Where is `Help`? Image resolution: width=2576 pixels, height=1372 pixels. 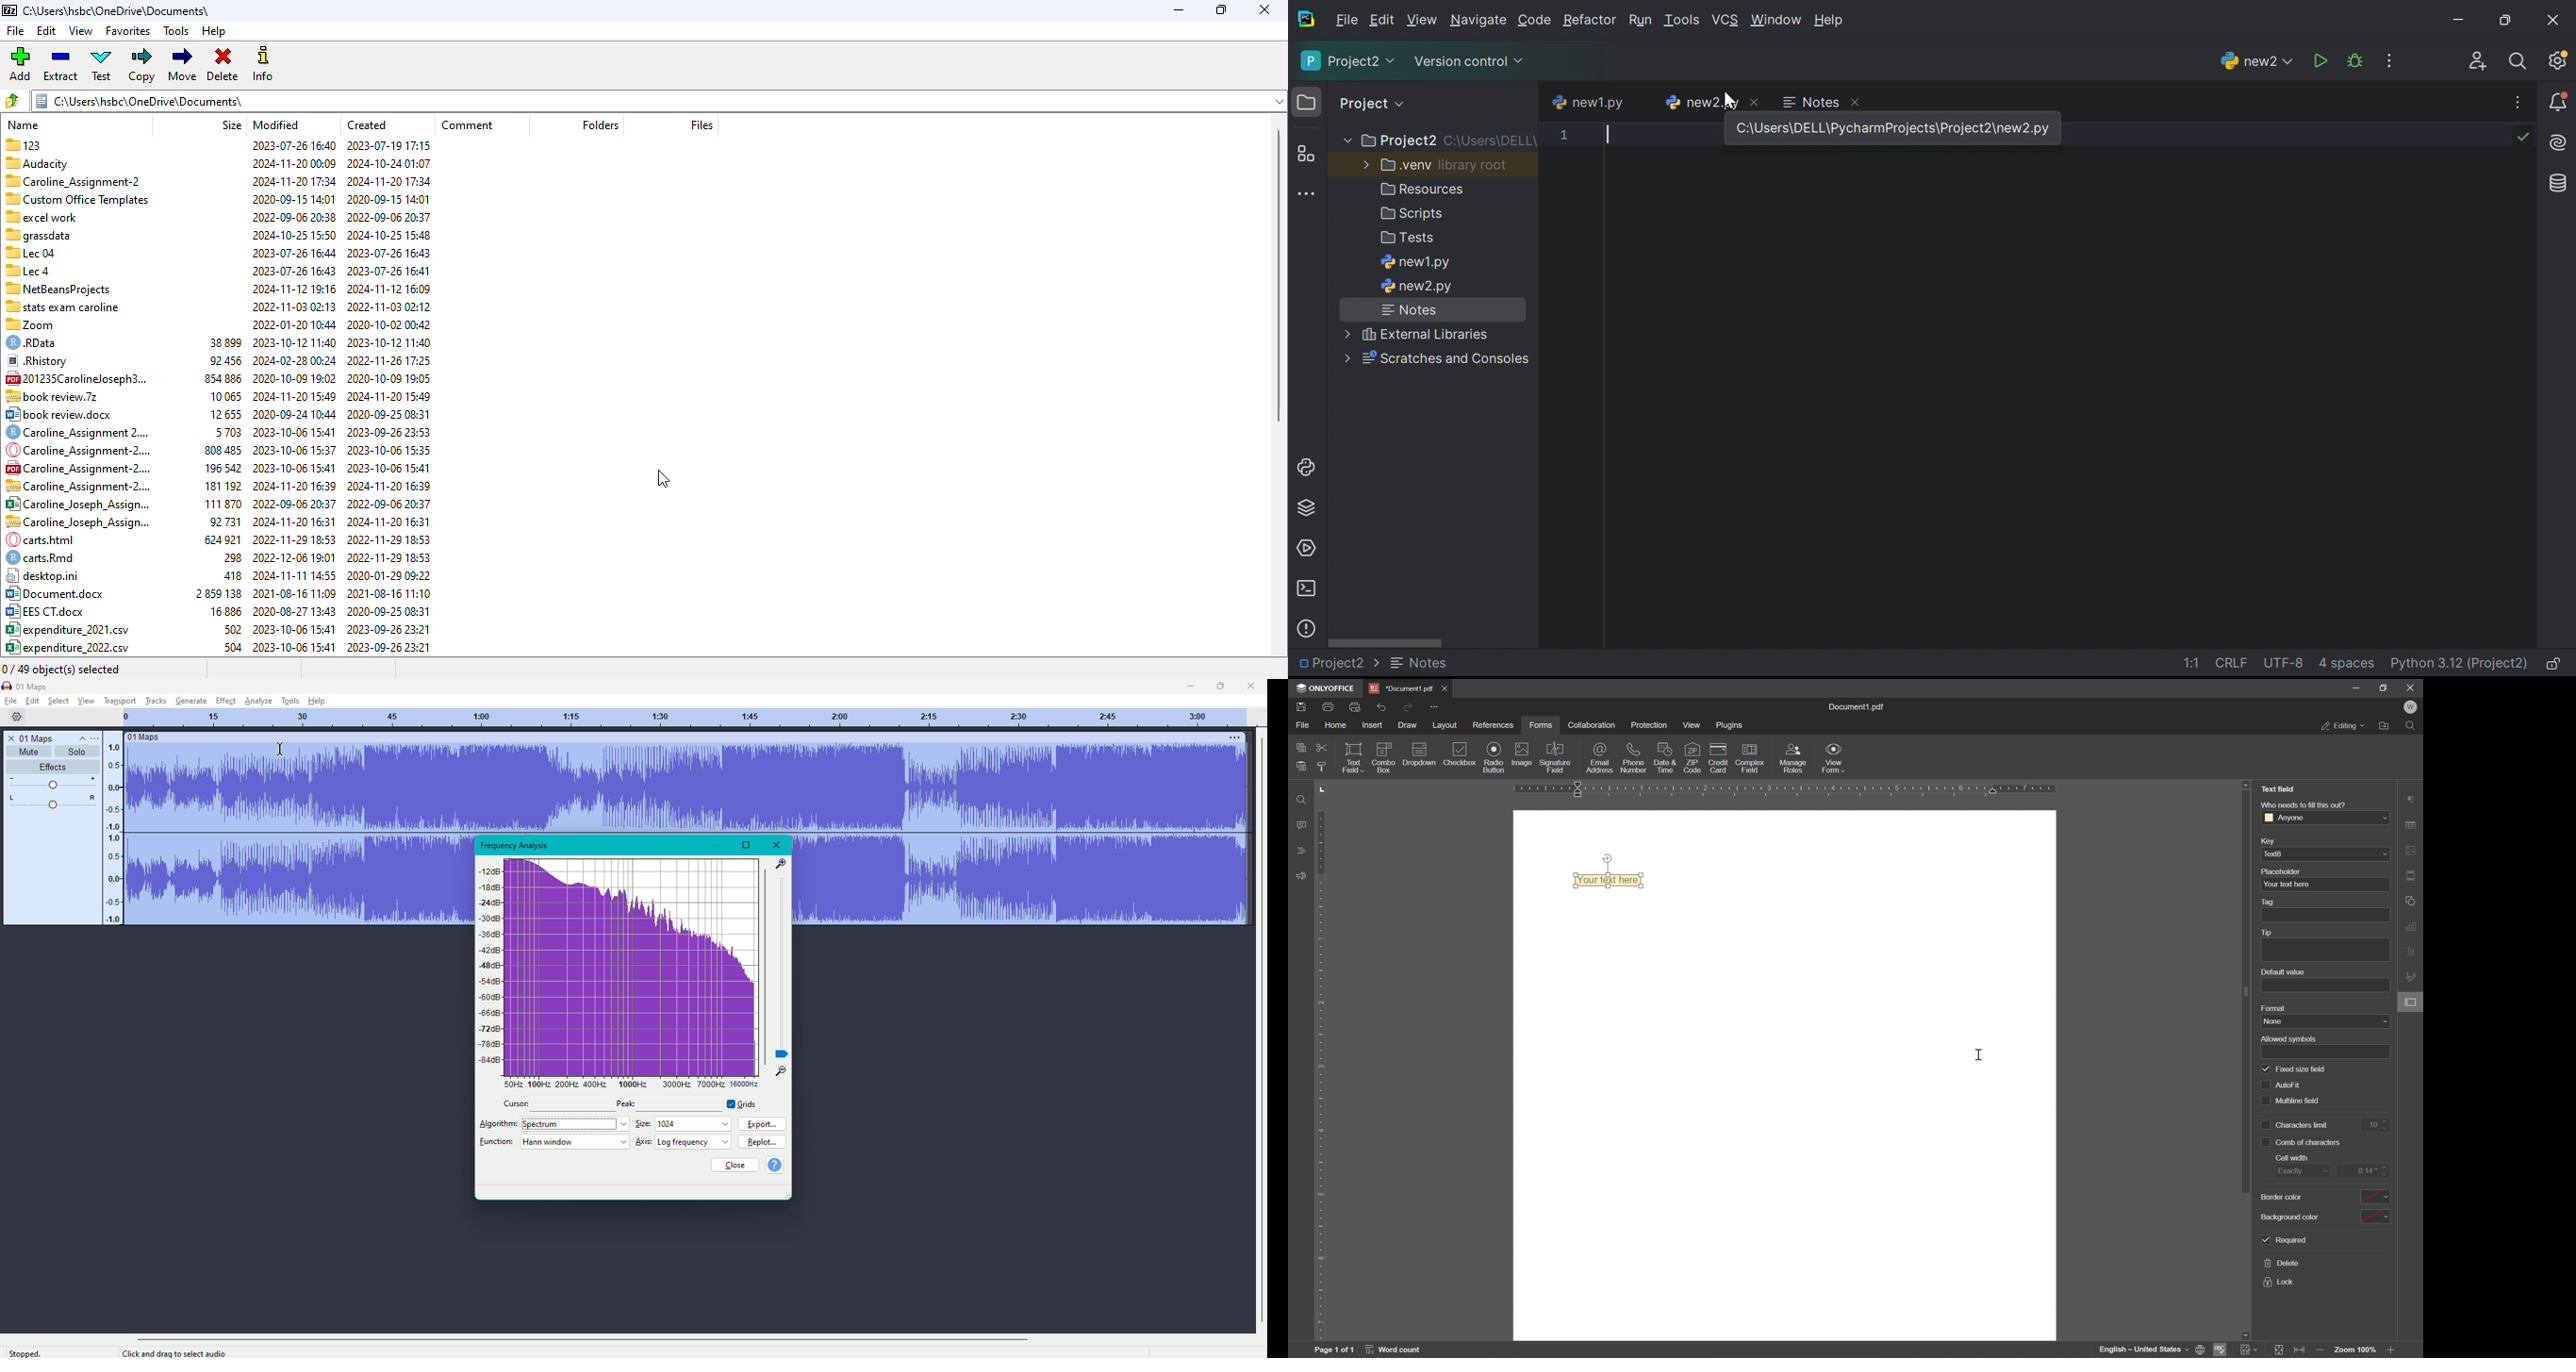
Help is located at coordinates (775, 1164).